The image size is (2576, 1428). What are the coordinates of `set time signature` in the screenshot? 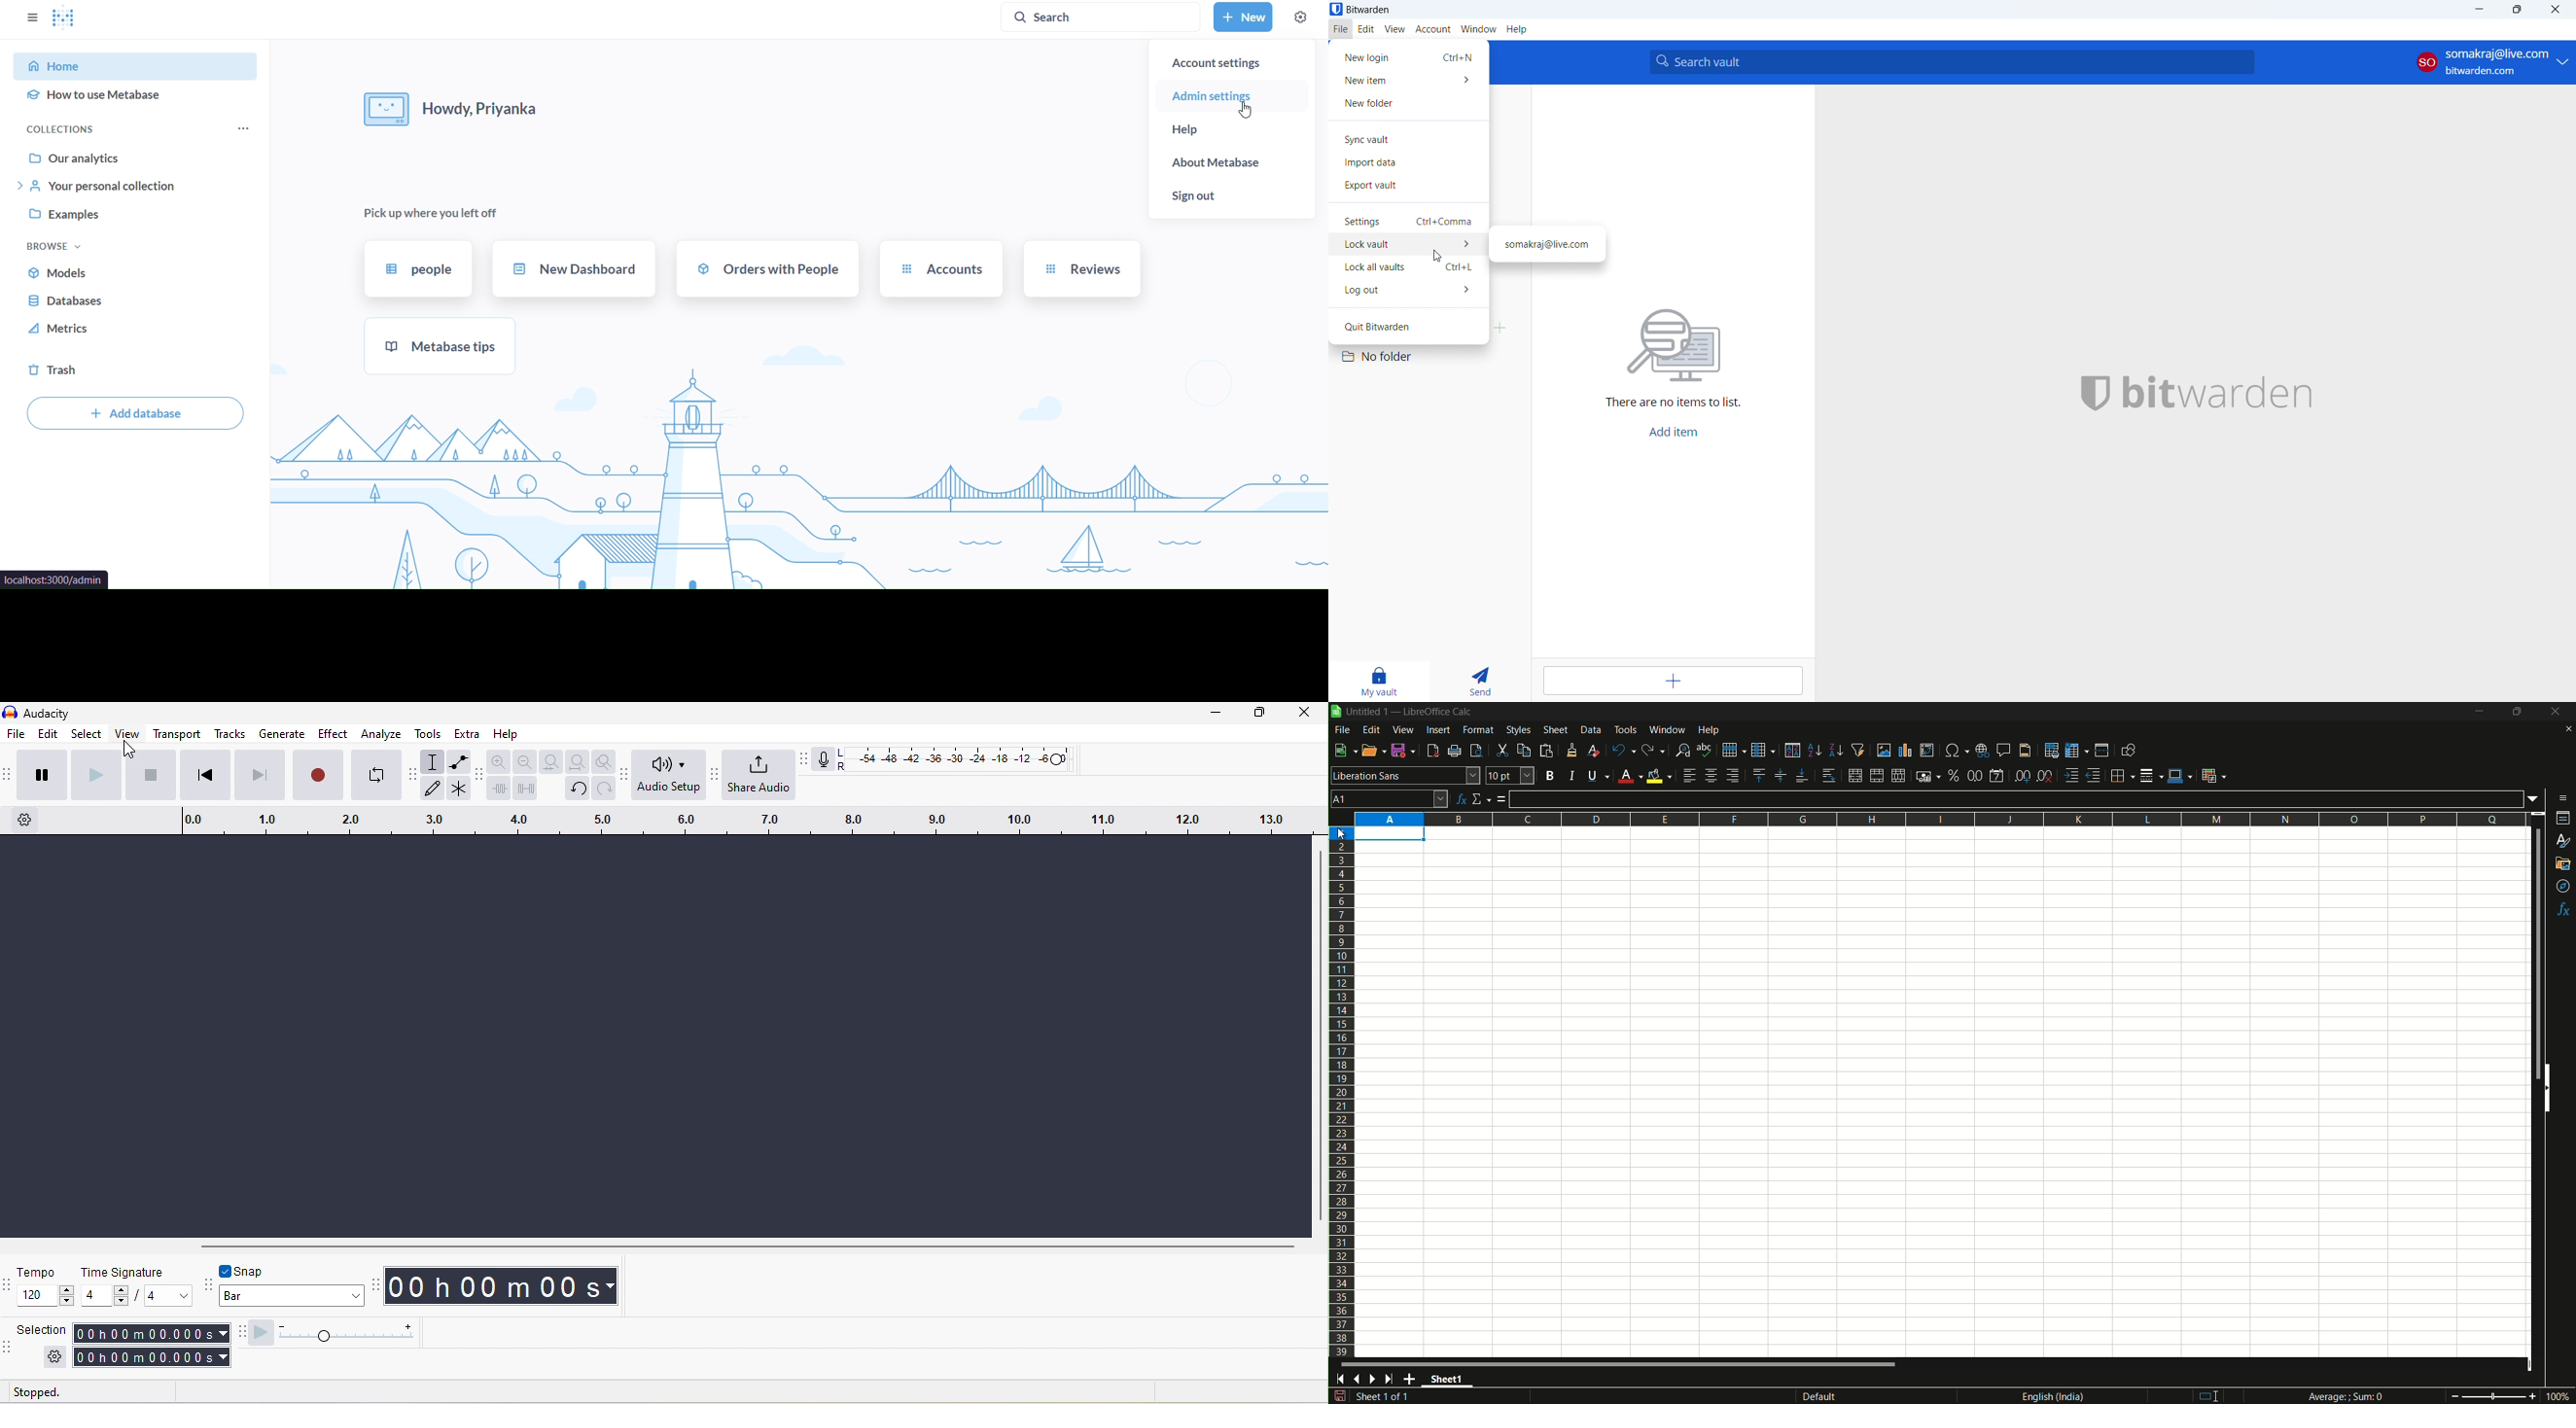 It's located at (105, 1295).